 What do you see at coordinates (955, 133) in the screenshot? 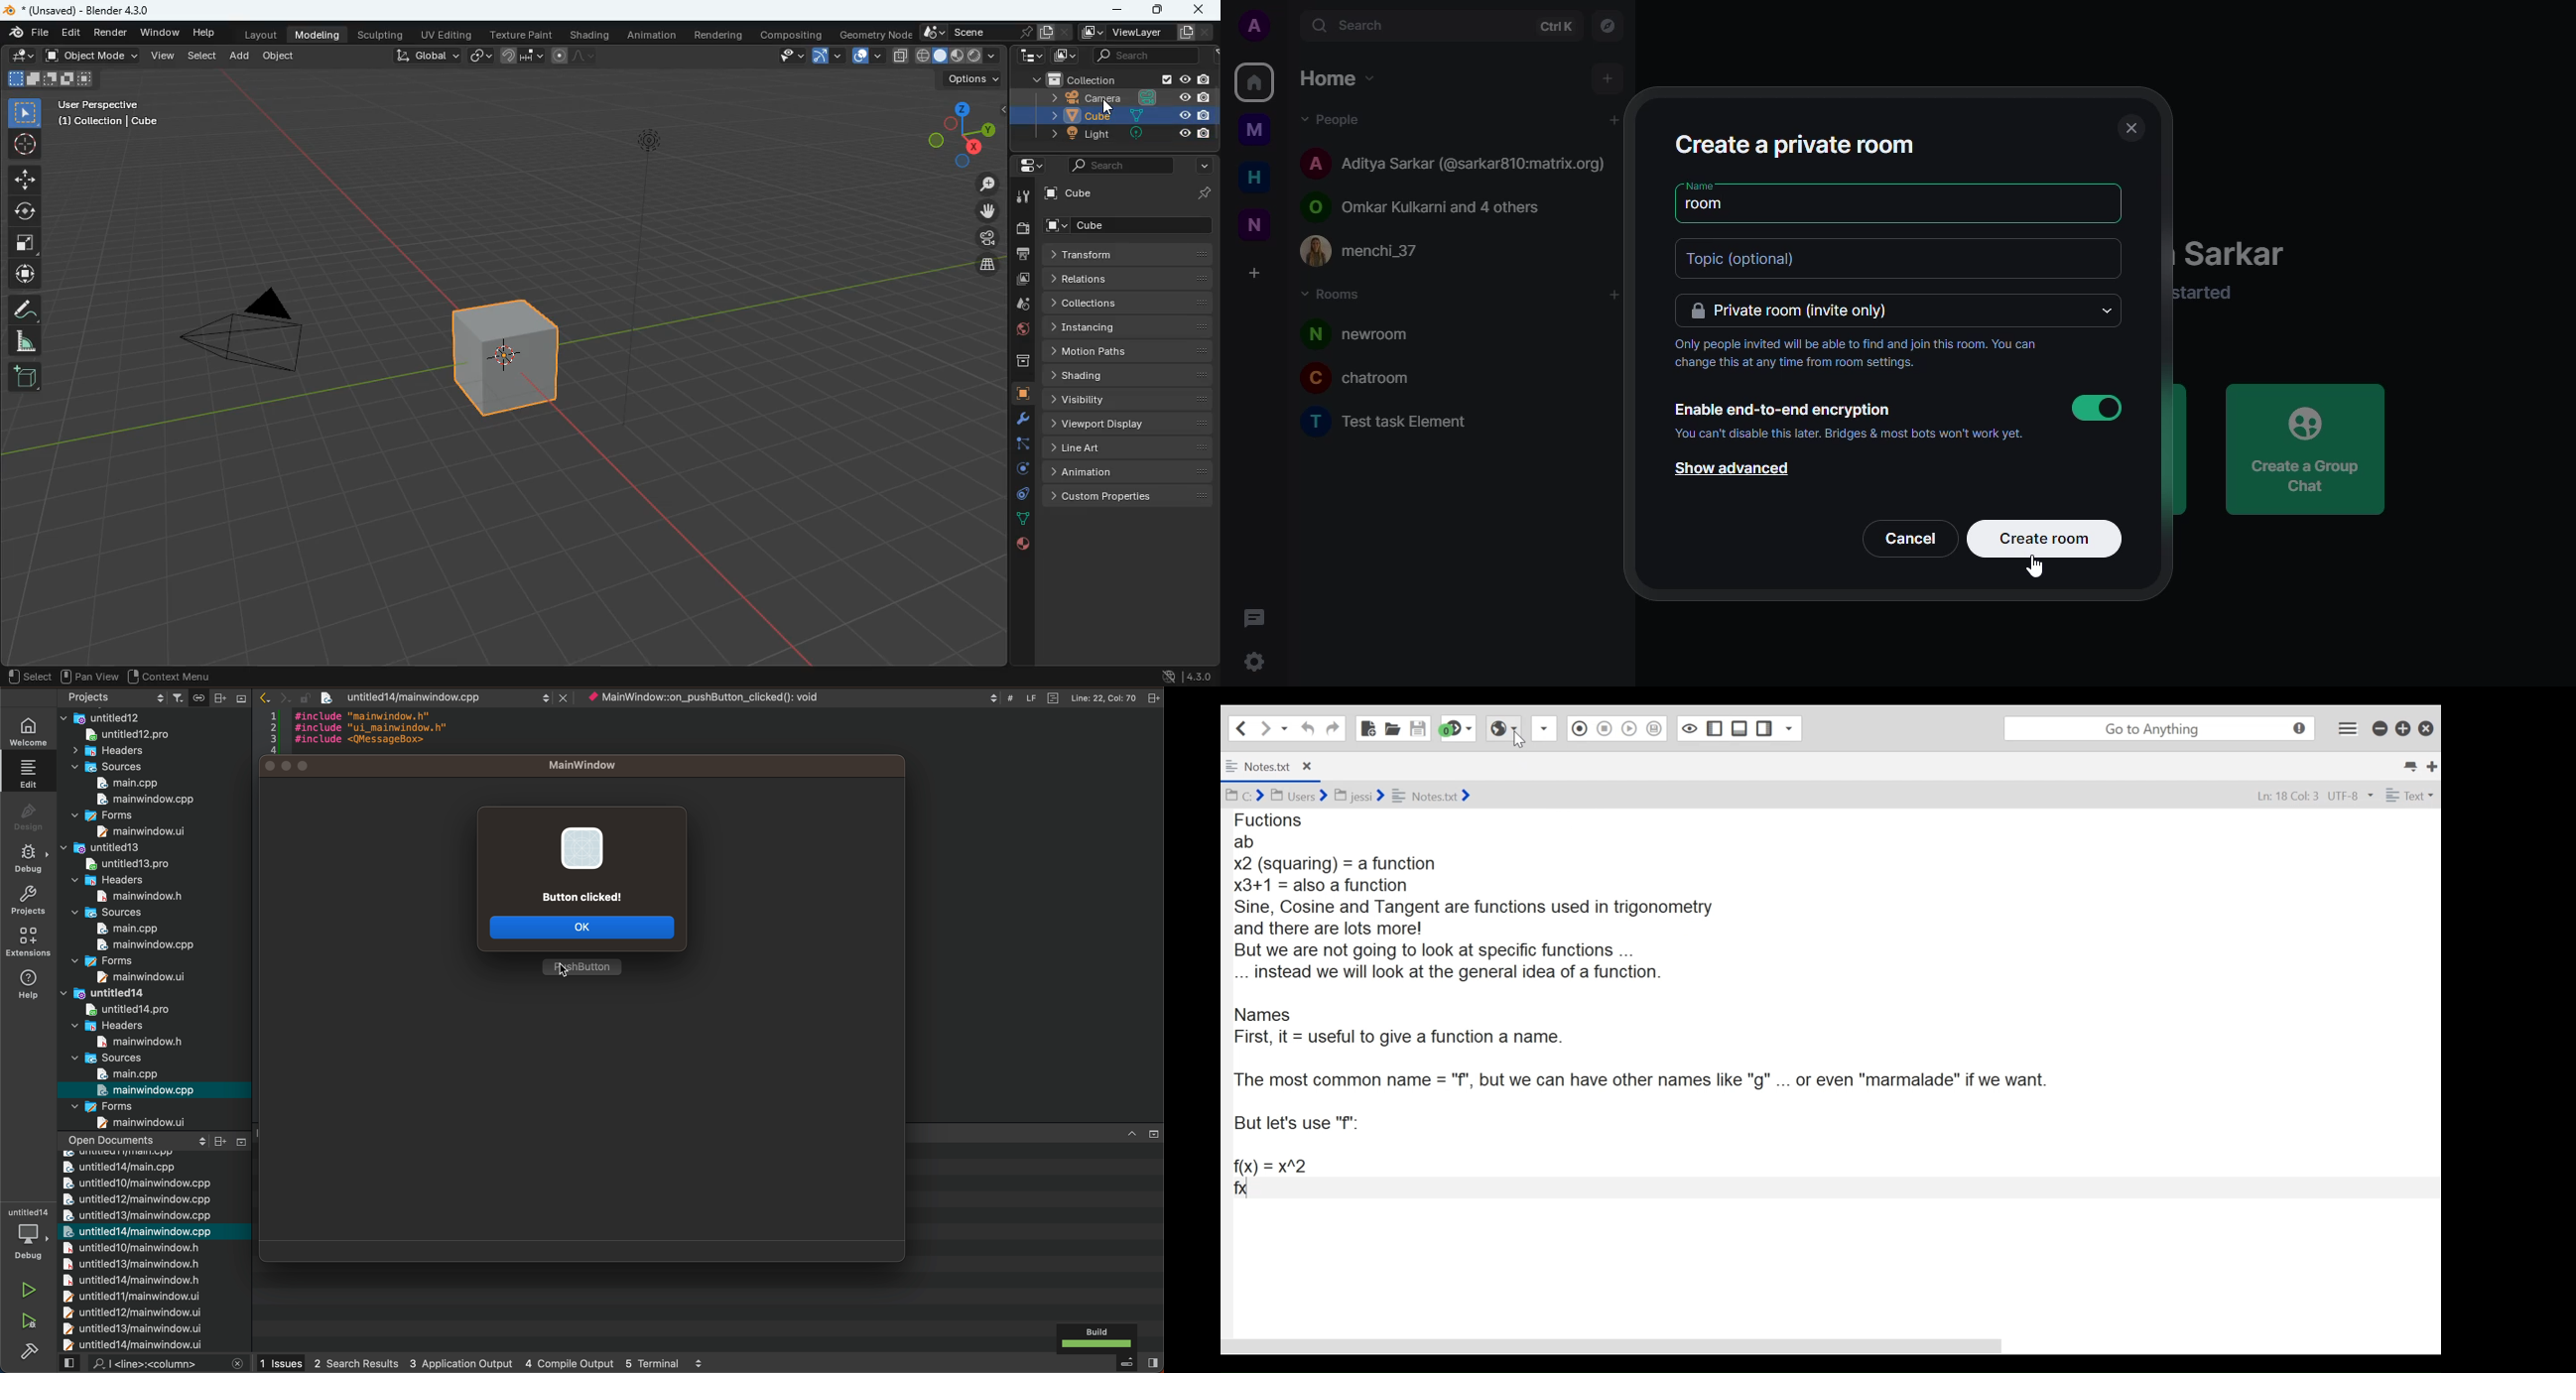
I see `dimensions` at bounding box center [955, 133].